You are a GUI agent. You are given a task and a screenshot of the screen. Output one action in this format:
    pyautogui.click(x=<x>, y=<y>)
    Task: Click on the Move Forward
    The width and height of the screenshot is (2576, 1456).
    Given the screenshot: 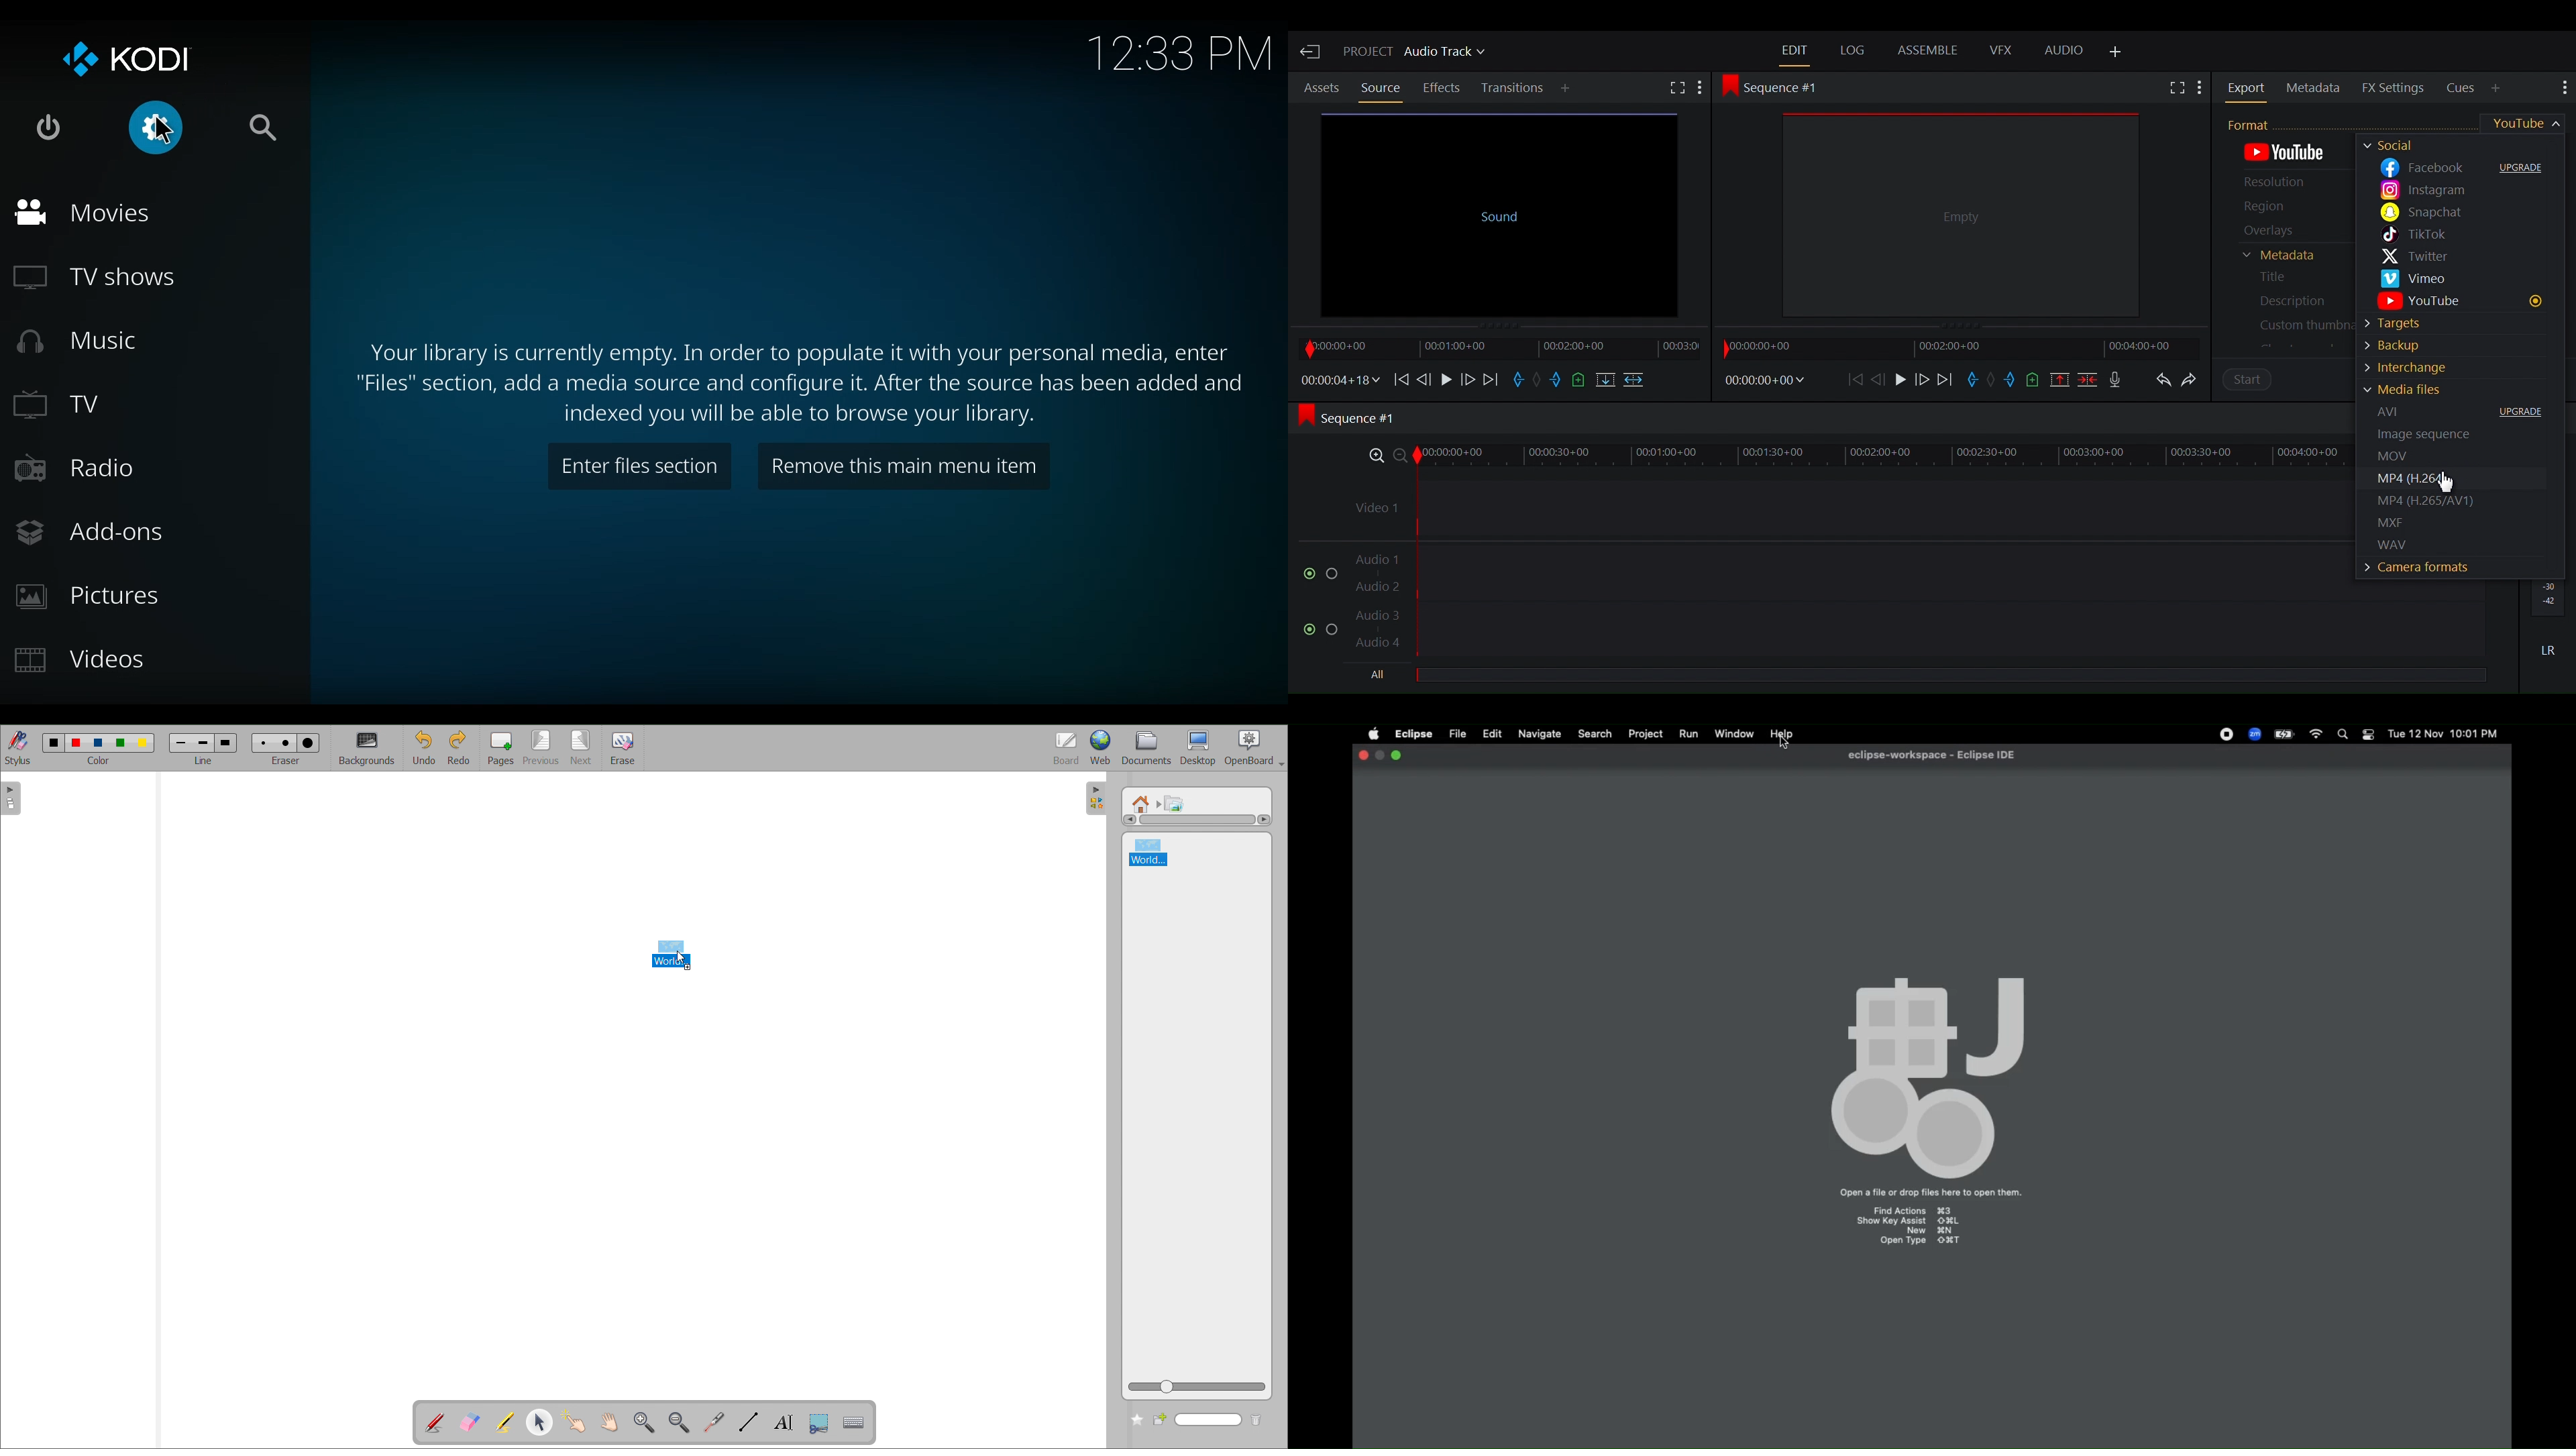 What is the action you would take?
    pyautogui.click(x=1492, y=379)
    